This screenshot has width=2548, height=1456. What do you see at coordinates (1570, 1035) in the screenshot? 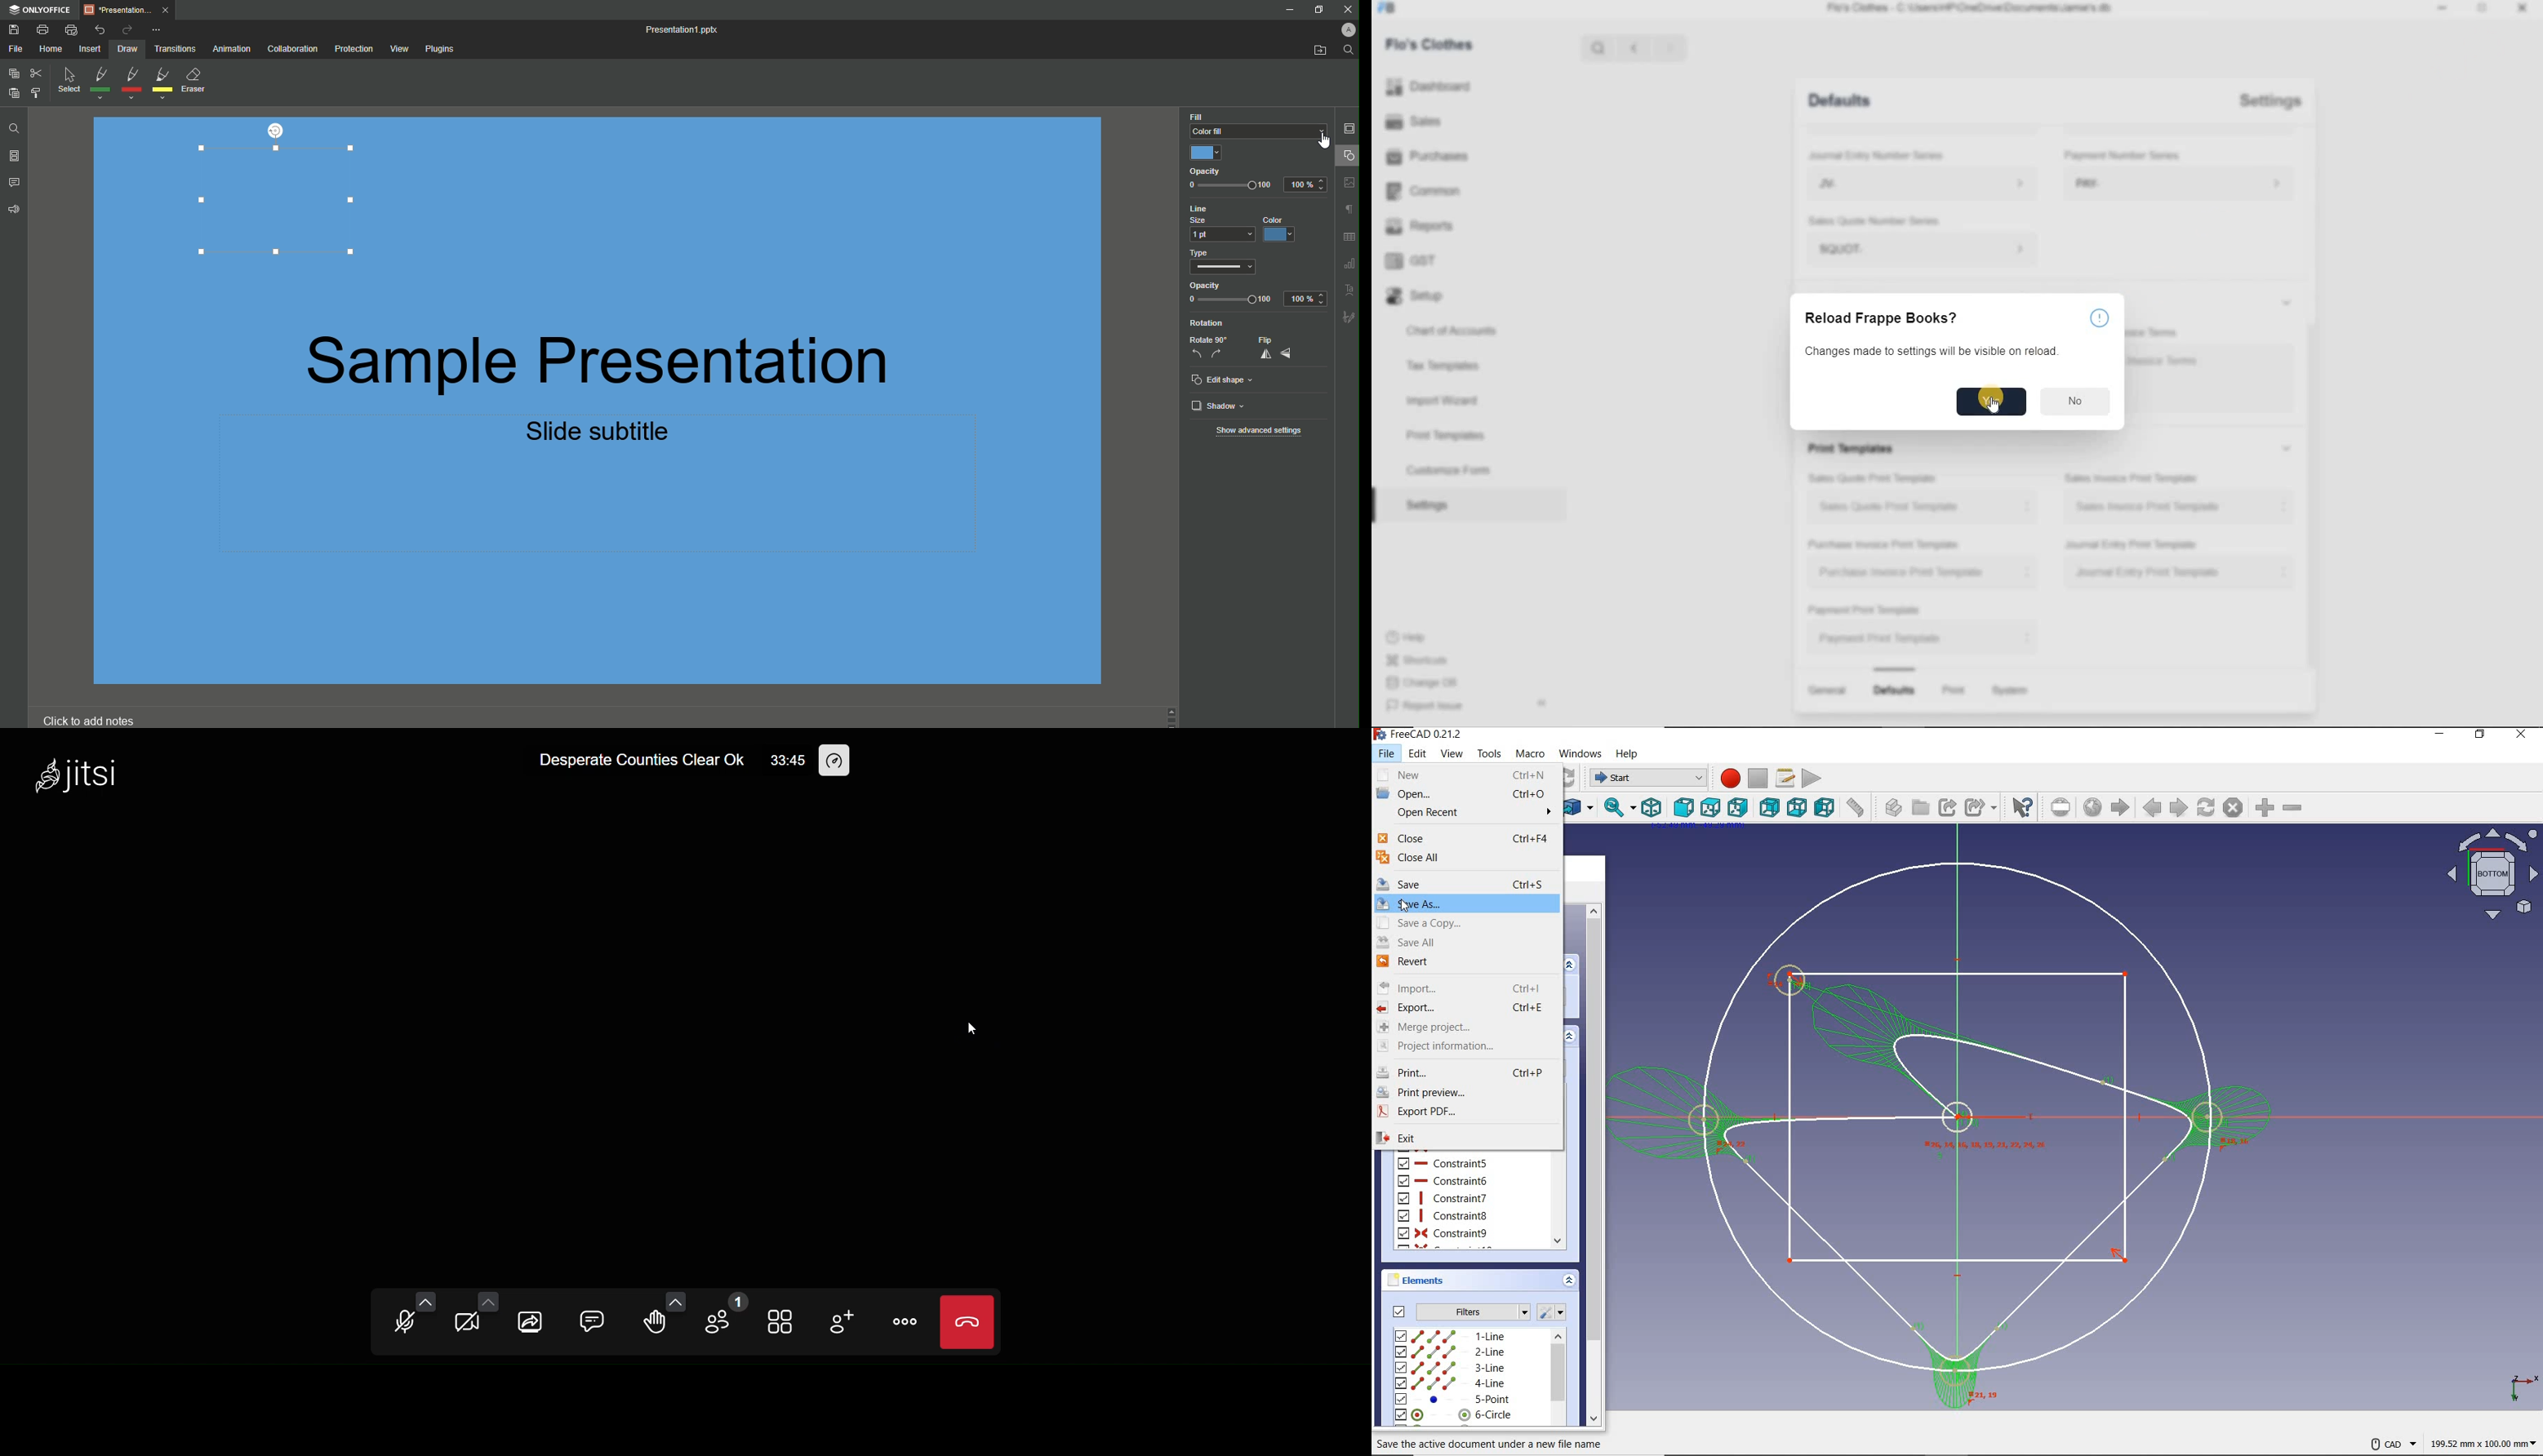
I see `expand` at bounding box center [1570, 1035].